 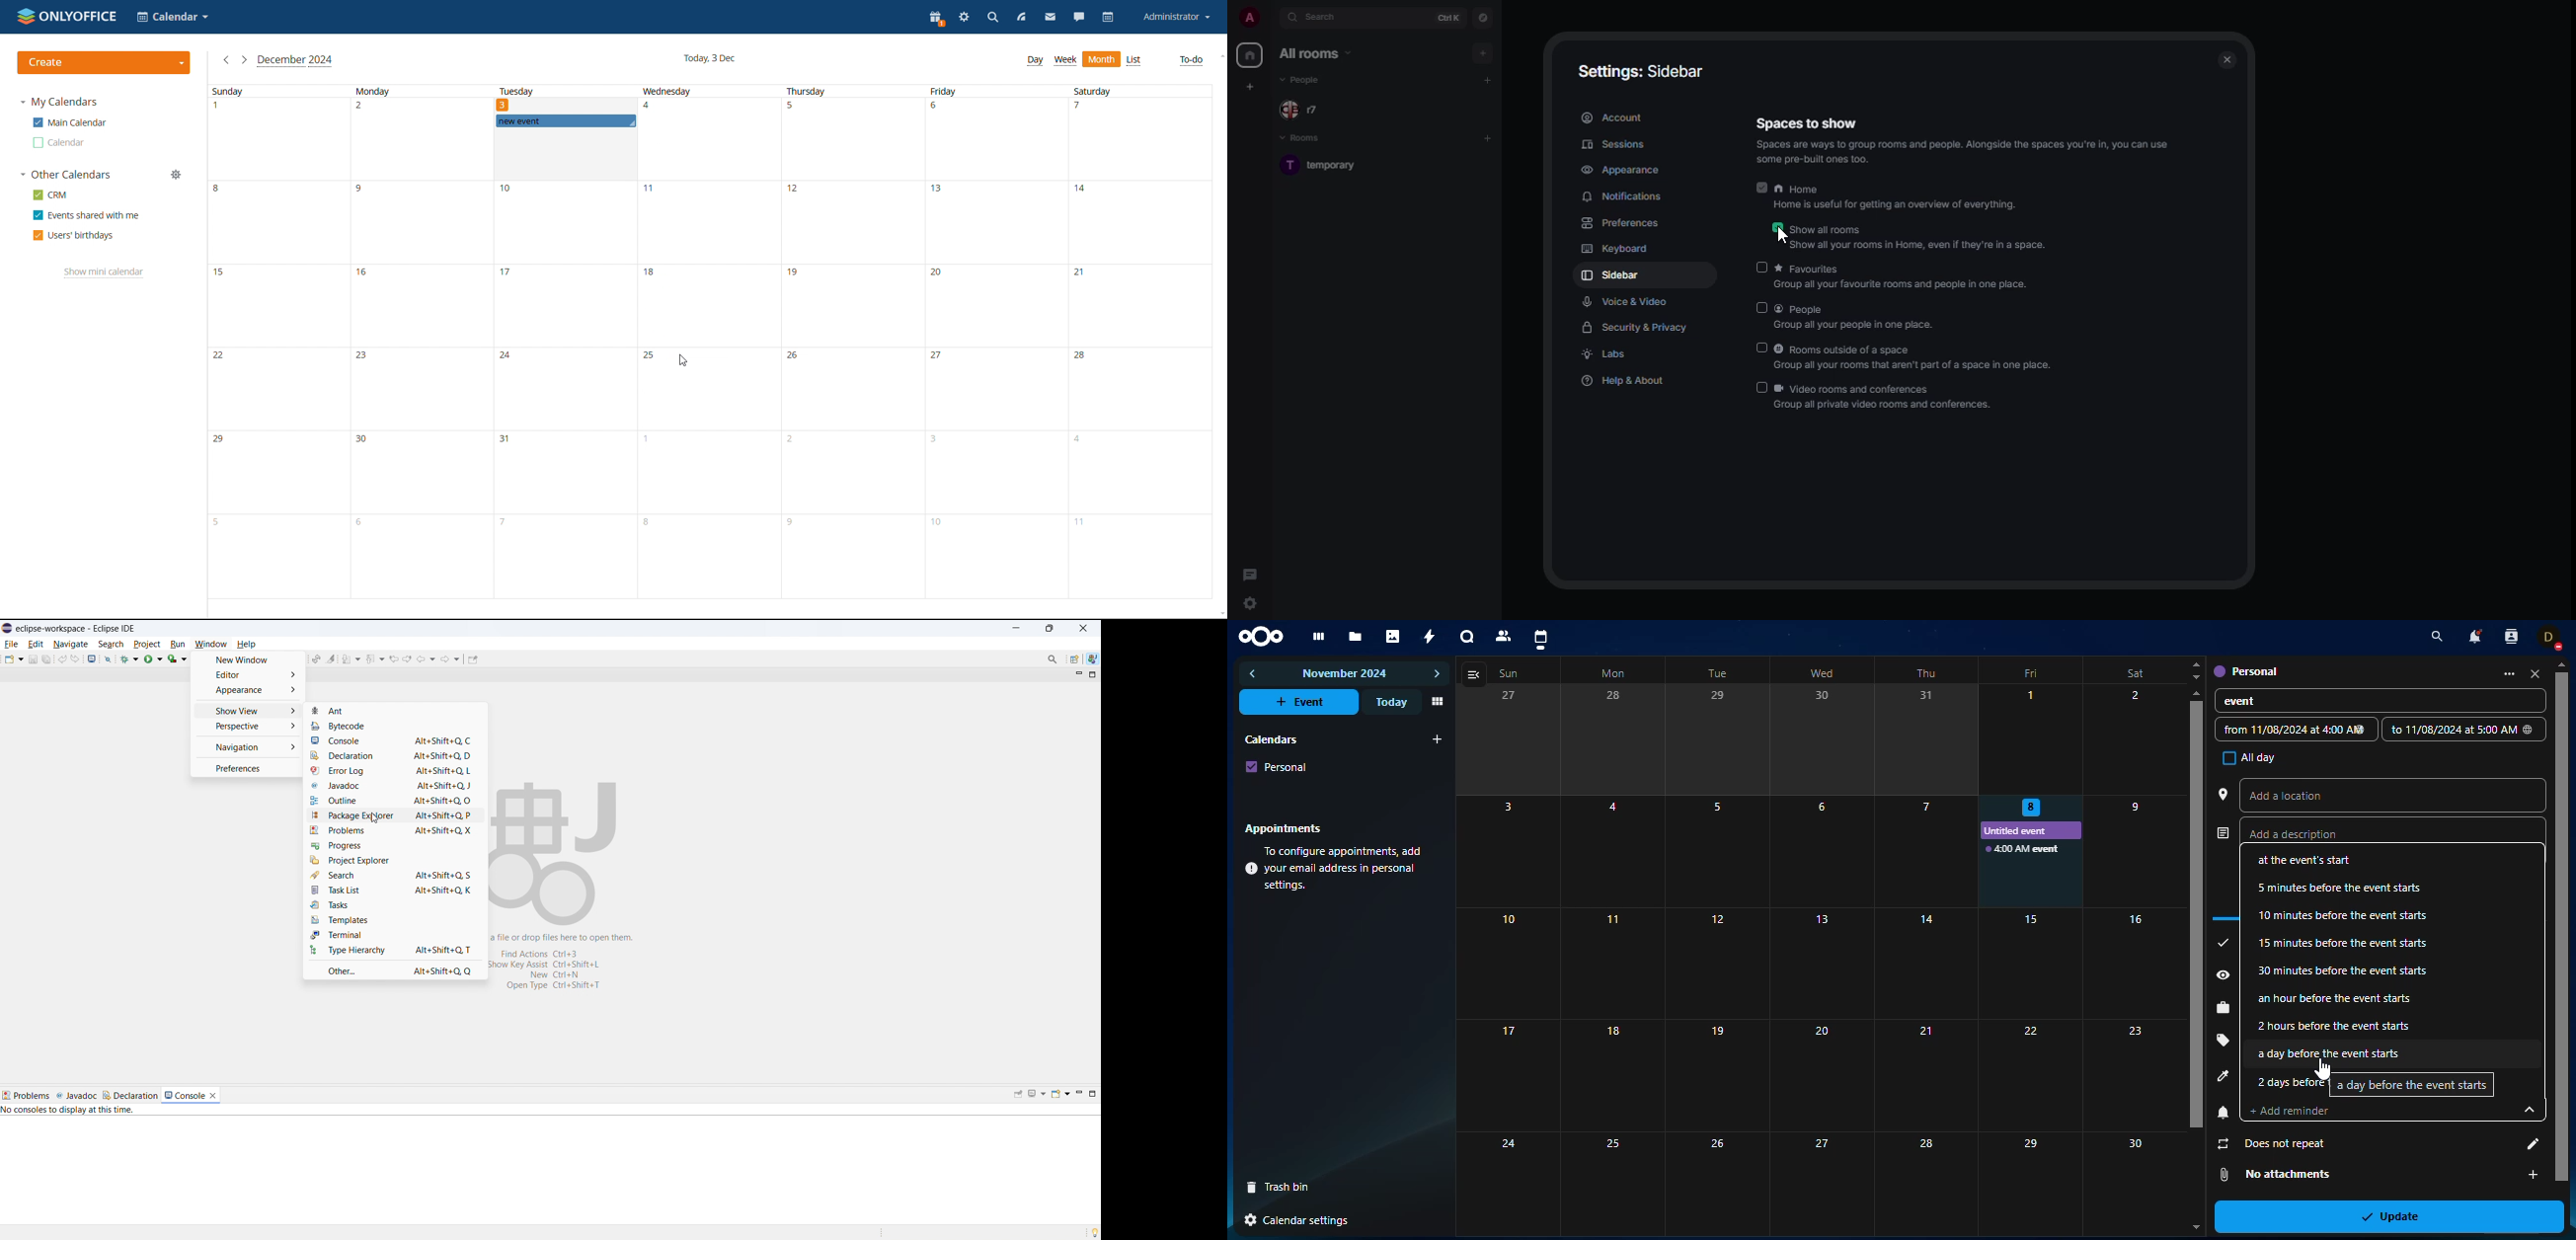 What do you see at coordinates (1286, 1187) in the screenshot?
I see `trash bin` at bounding box center [1286, 1187].